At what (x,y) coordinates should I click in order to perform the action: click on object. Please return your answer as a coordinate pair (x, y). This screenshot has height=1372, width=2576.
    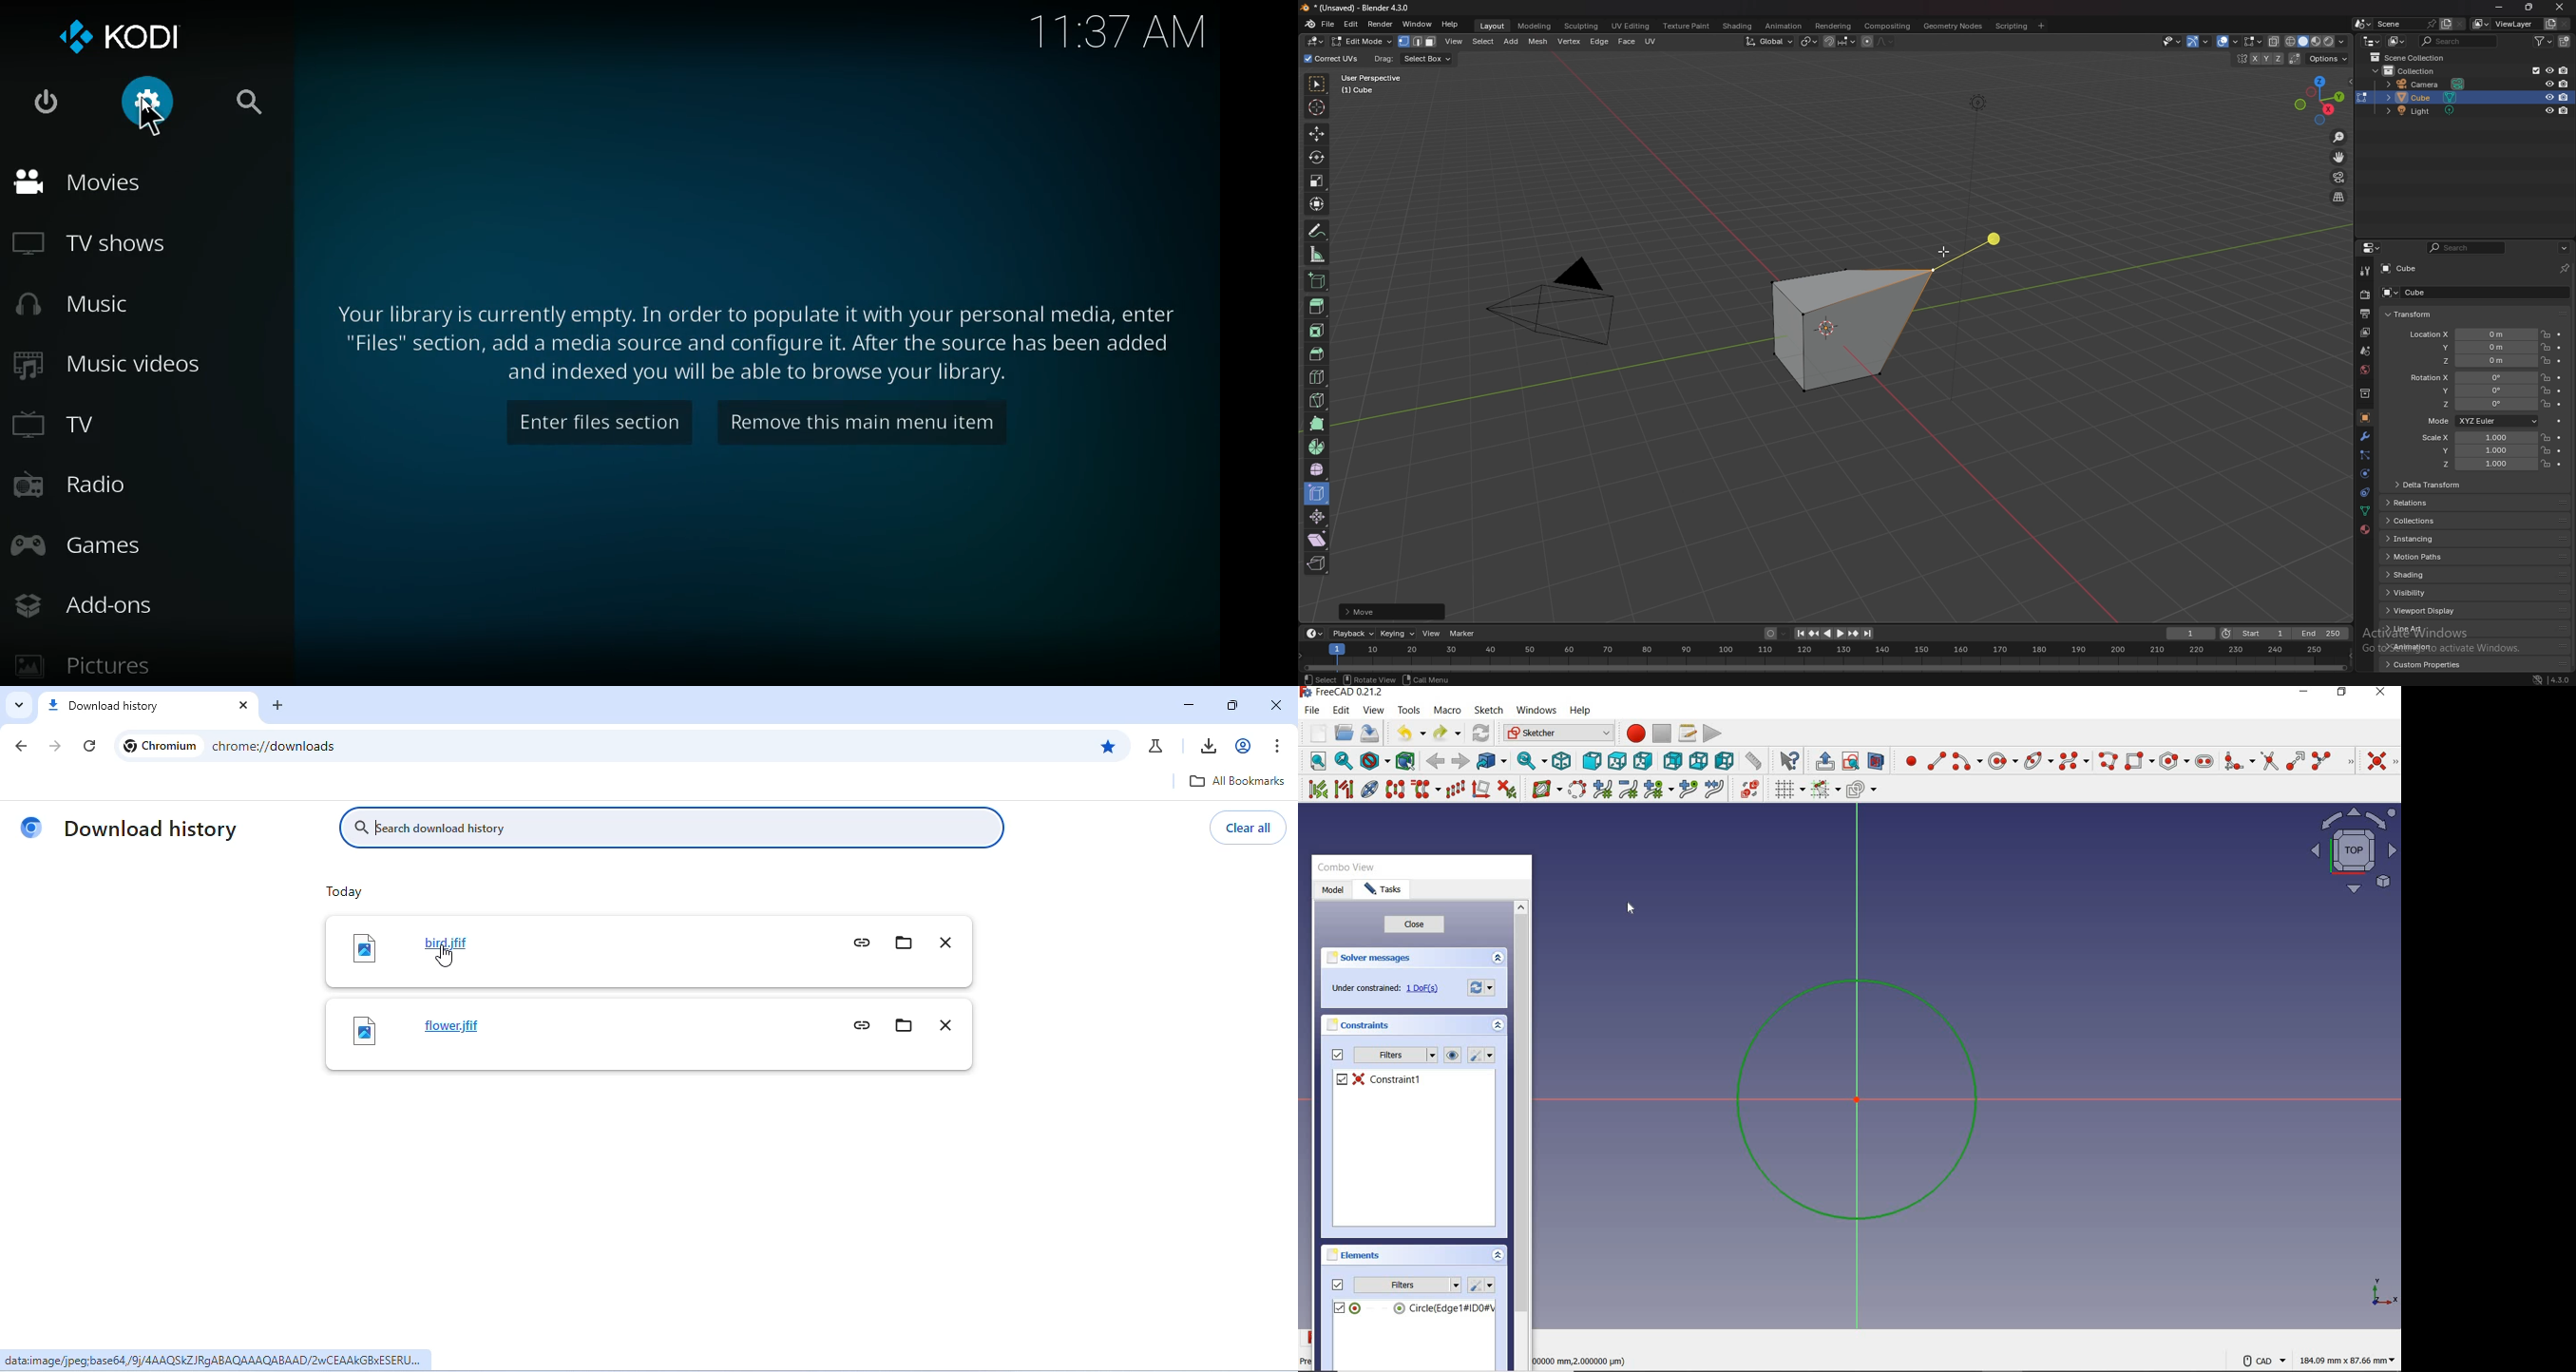
    Looking at the image, I should click on (2366, 418).